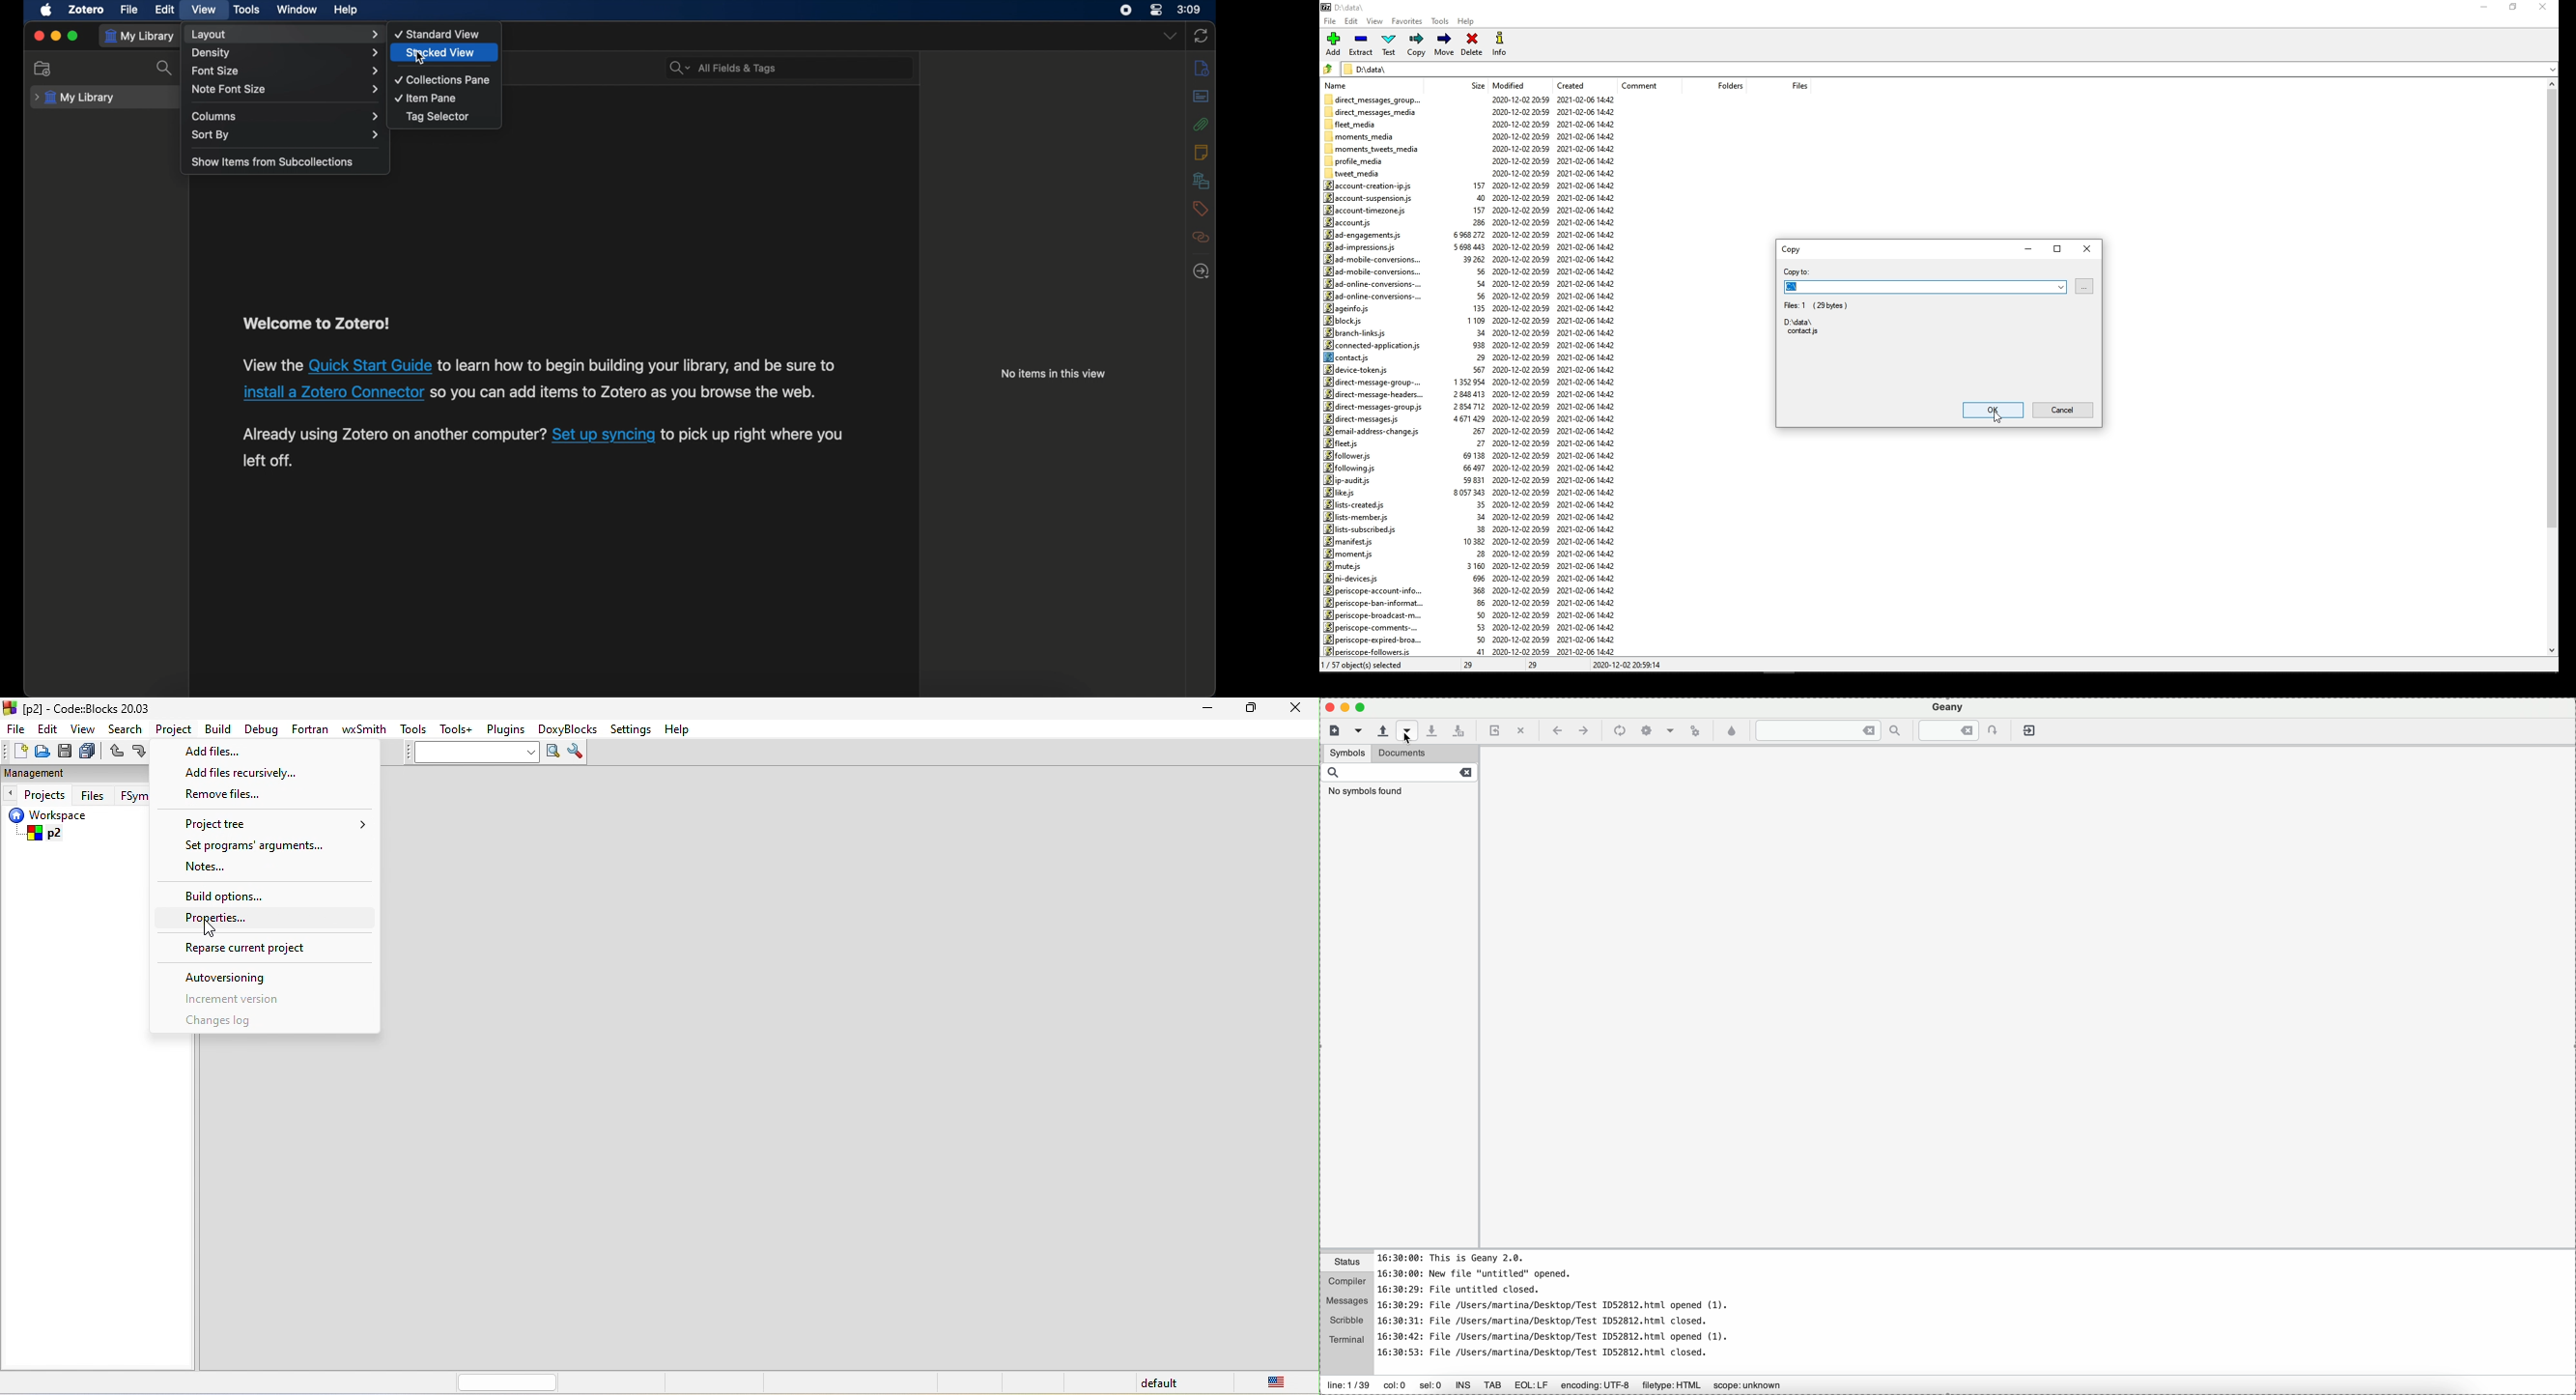 This screenshot has height=1400, width=2576. I want to click on minimize, so click(57, 35).